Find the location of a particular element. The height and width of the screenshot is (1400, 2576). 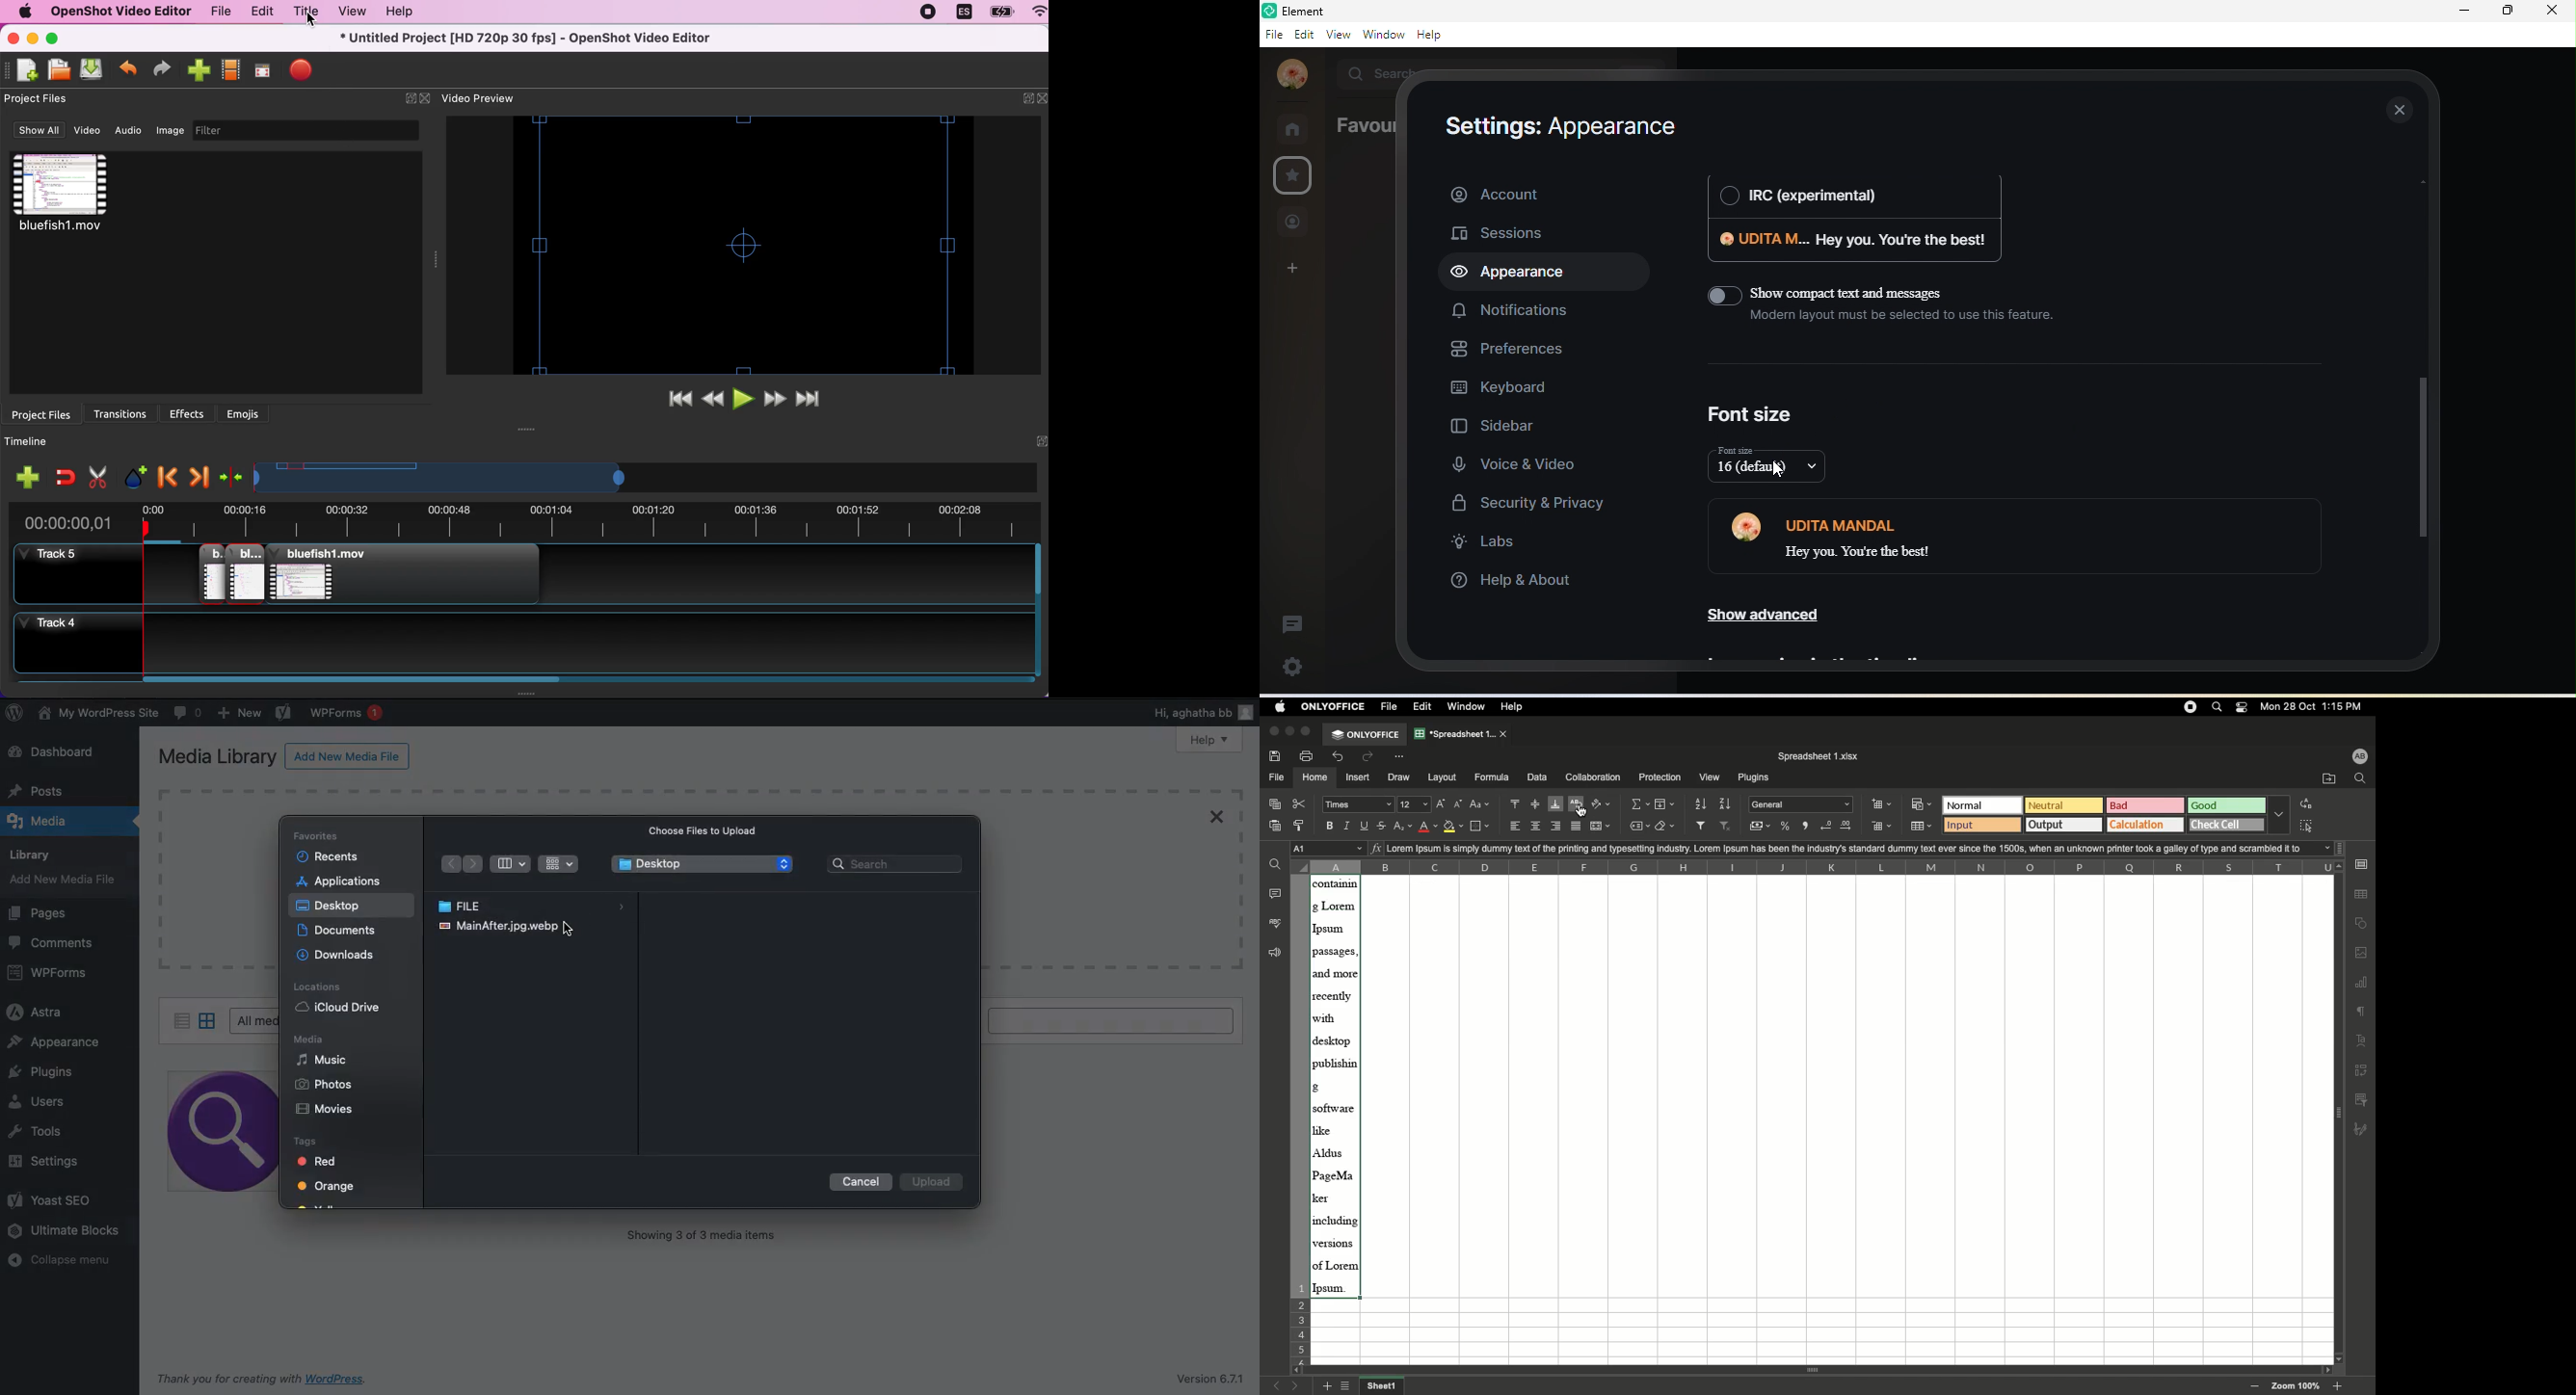

Copy style is located at coordinates (1301, 826).